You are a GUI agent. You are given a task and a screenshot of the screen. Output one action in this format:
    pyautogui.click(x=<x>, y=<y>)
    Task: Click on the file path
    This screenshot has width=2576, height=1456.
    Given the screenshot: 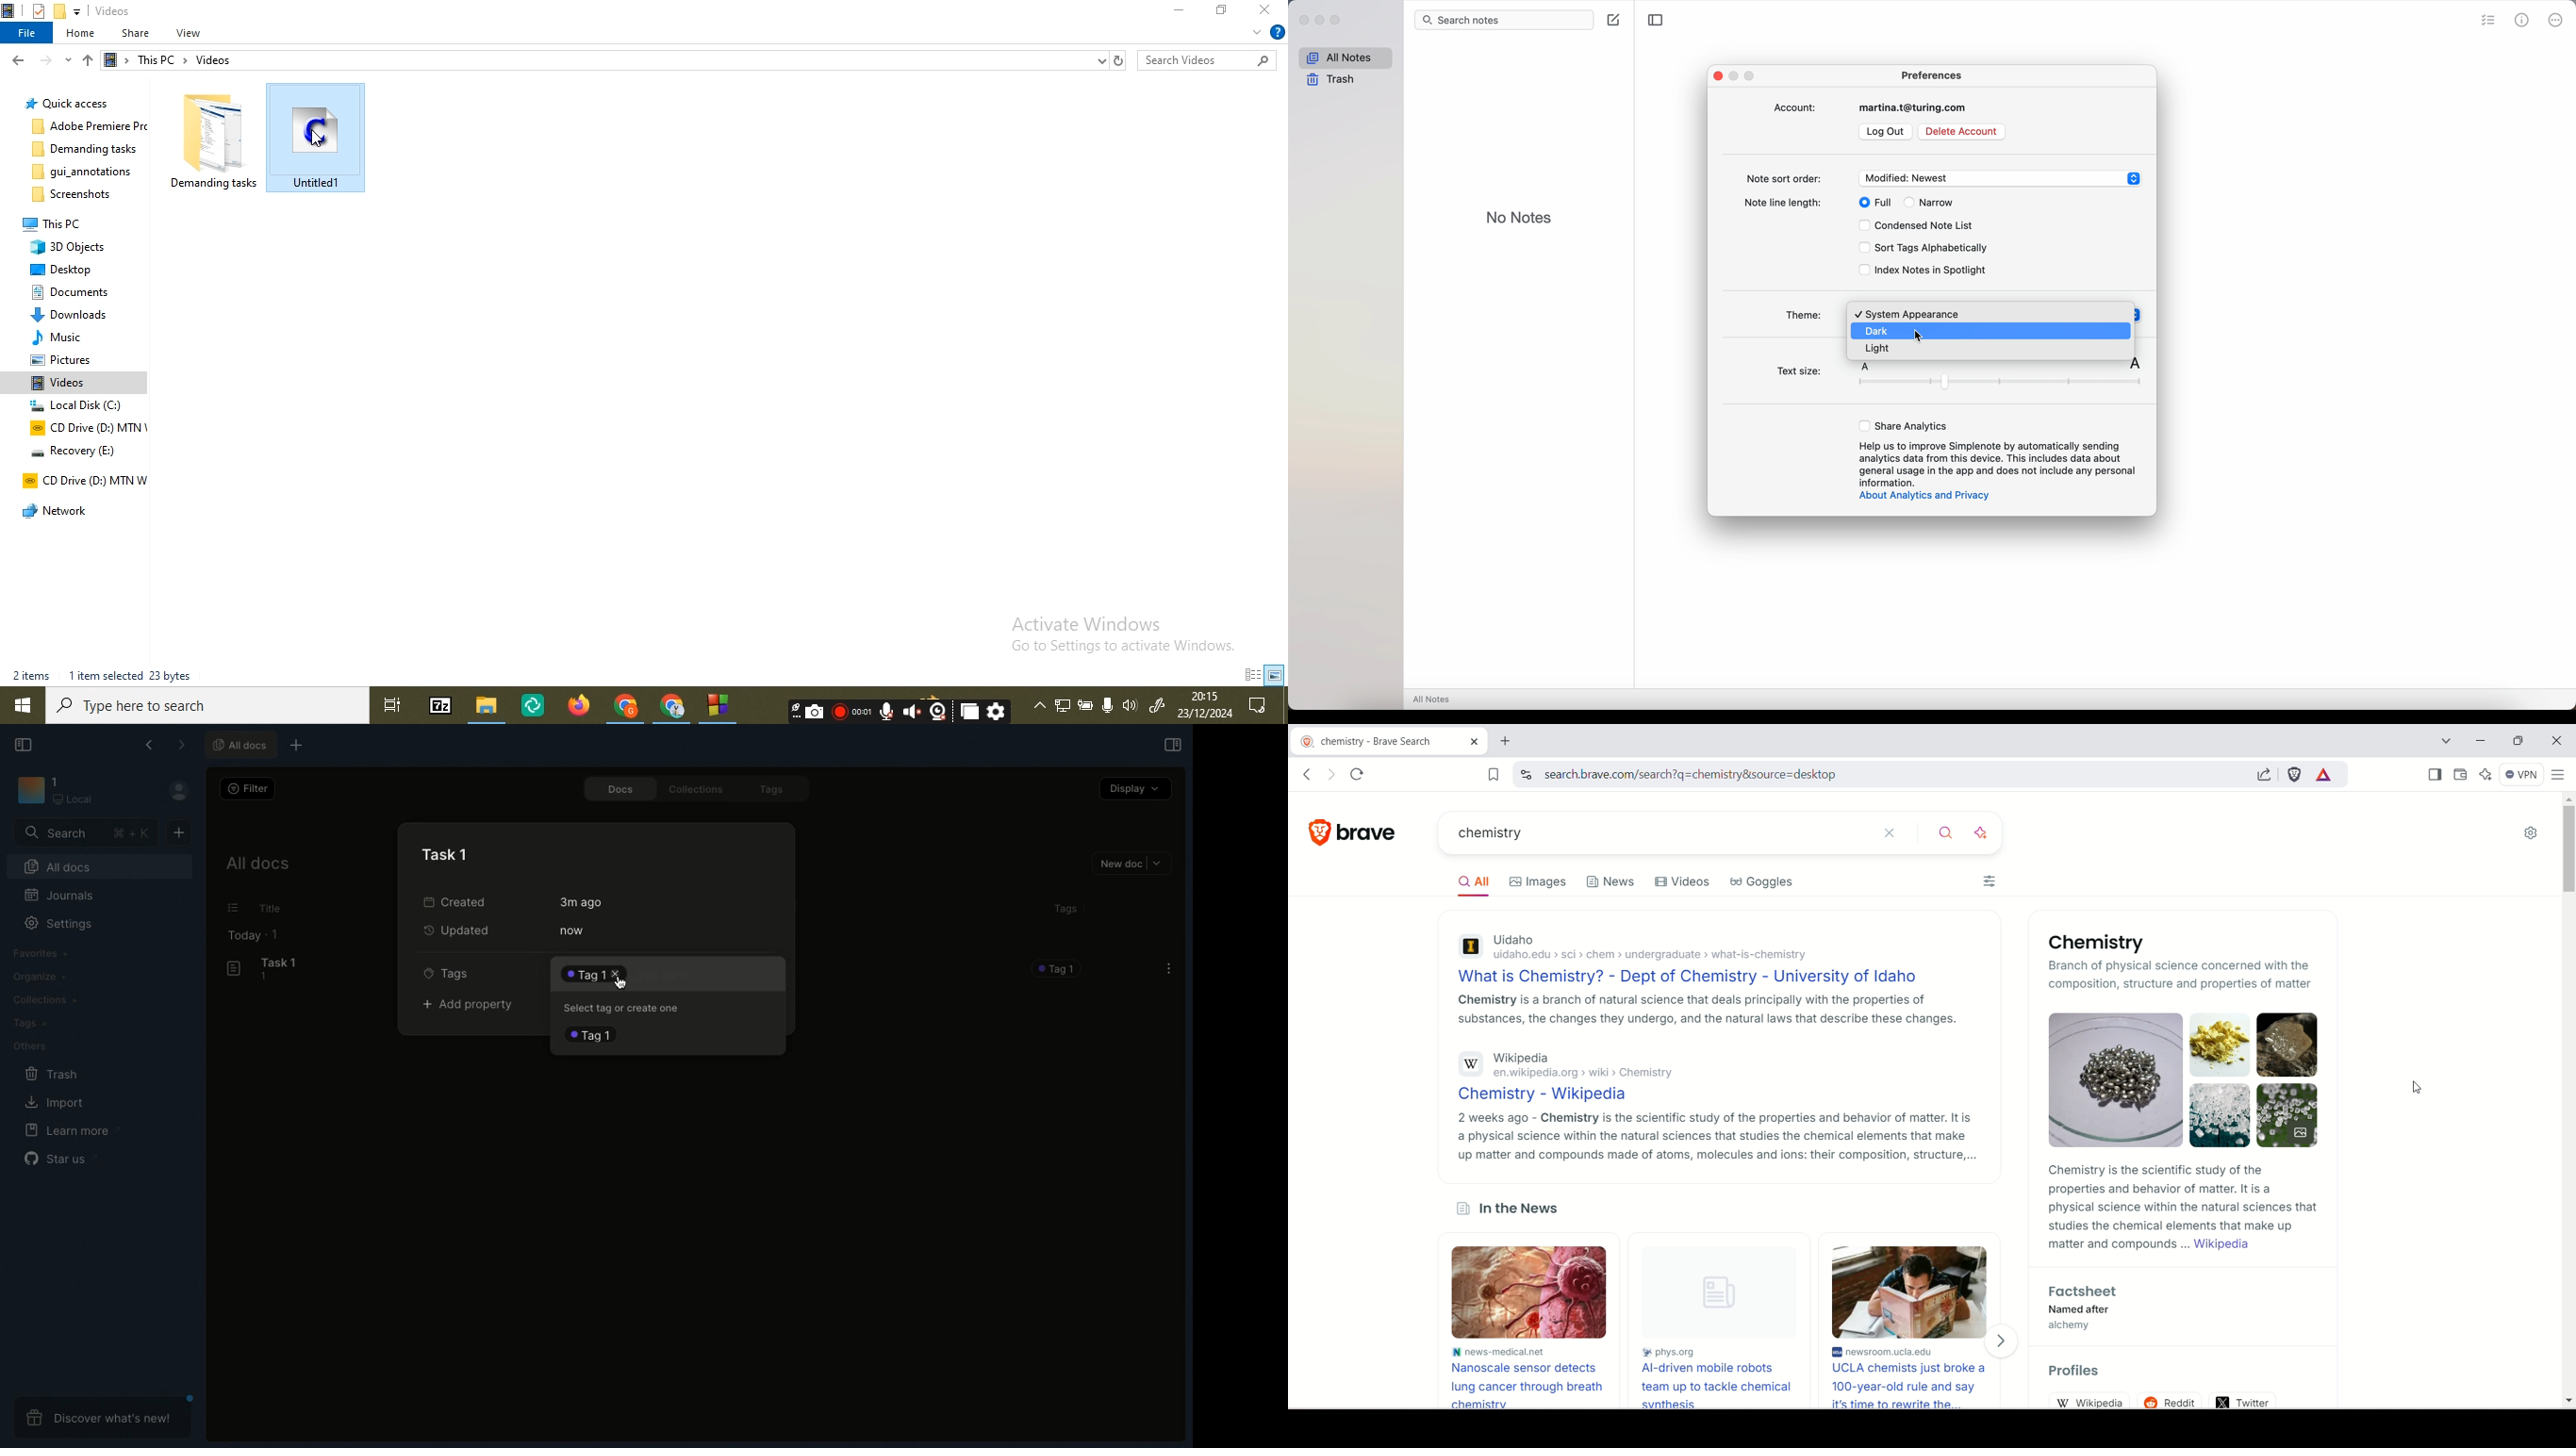 What is the action you would take?
    pyautogui.click(x=612, y=58)
    